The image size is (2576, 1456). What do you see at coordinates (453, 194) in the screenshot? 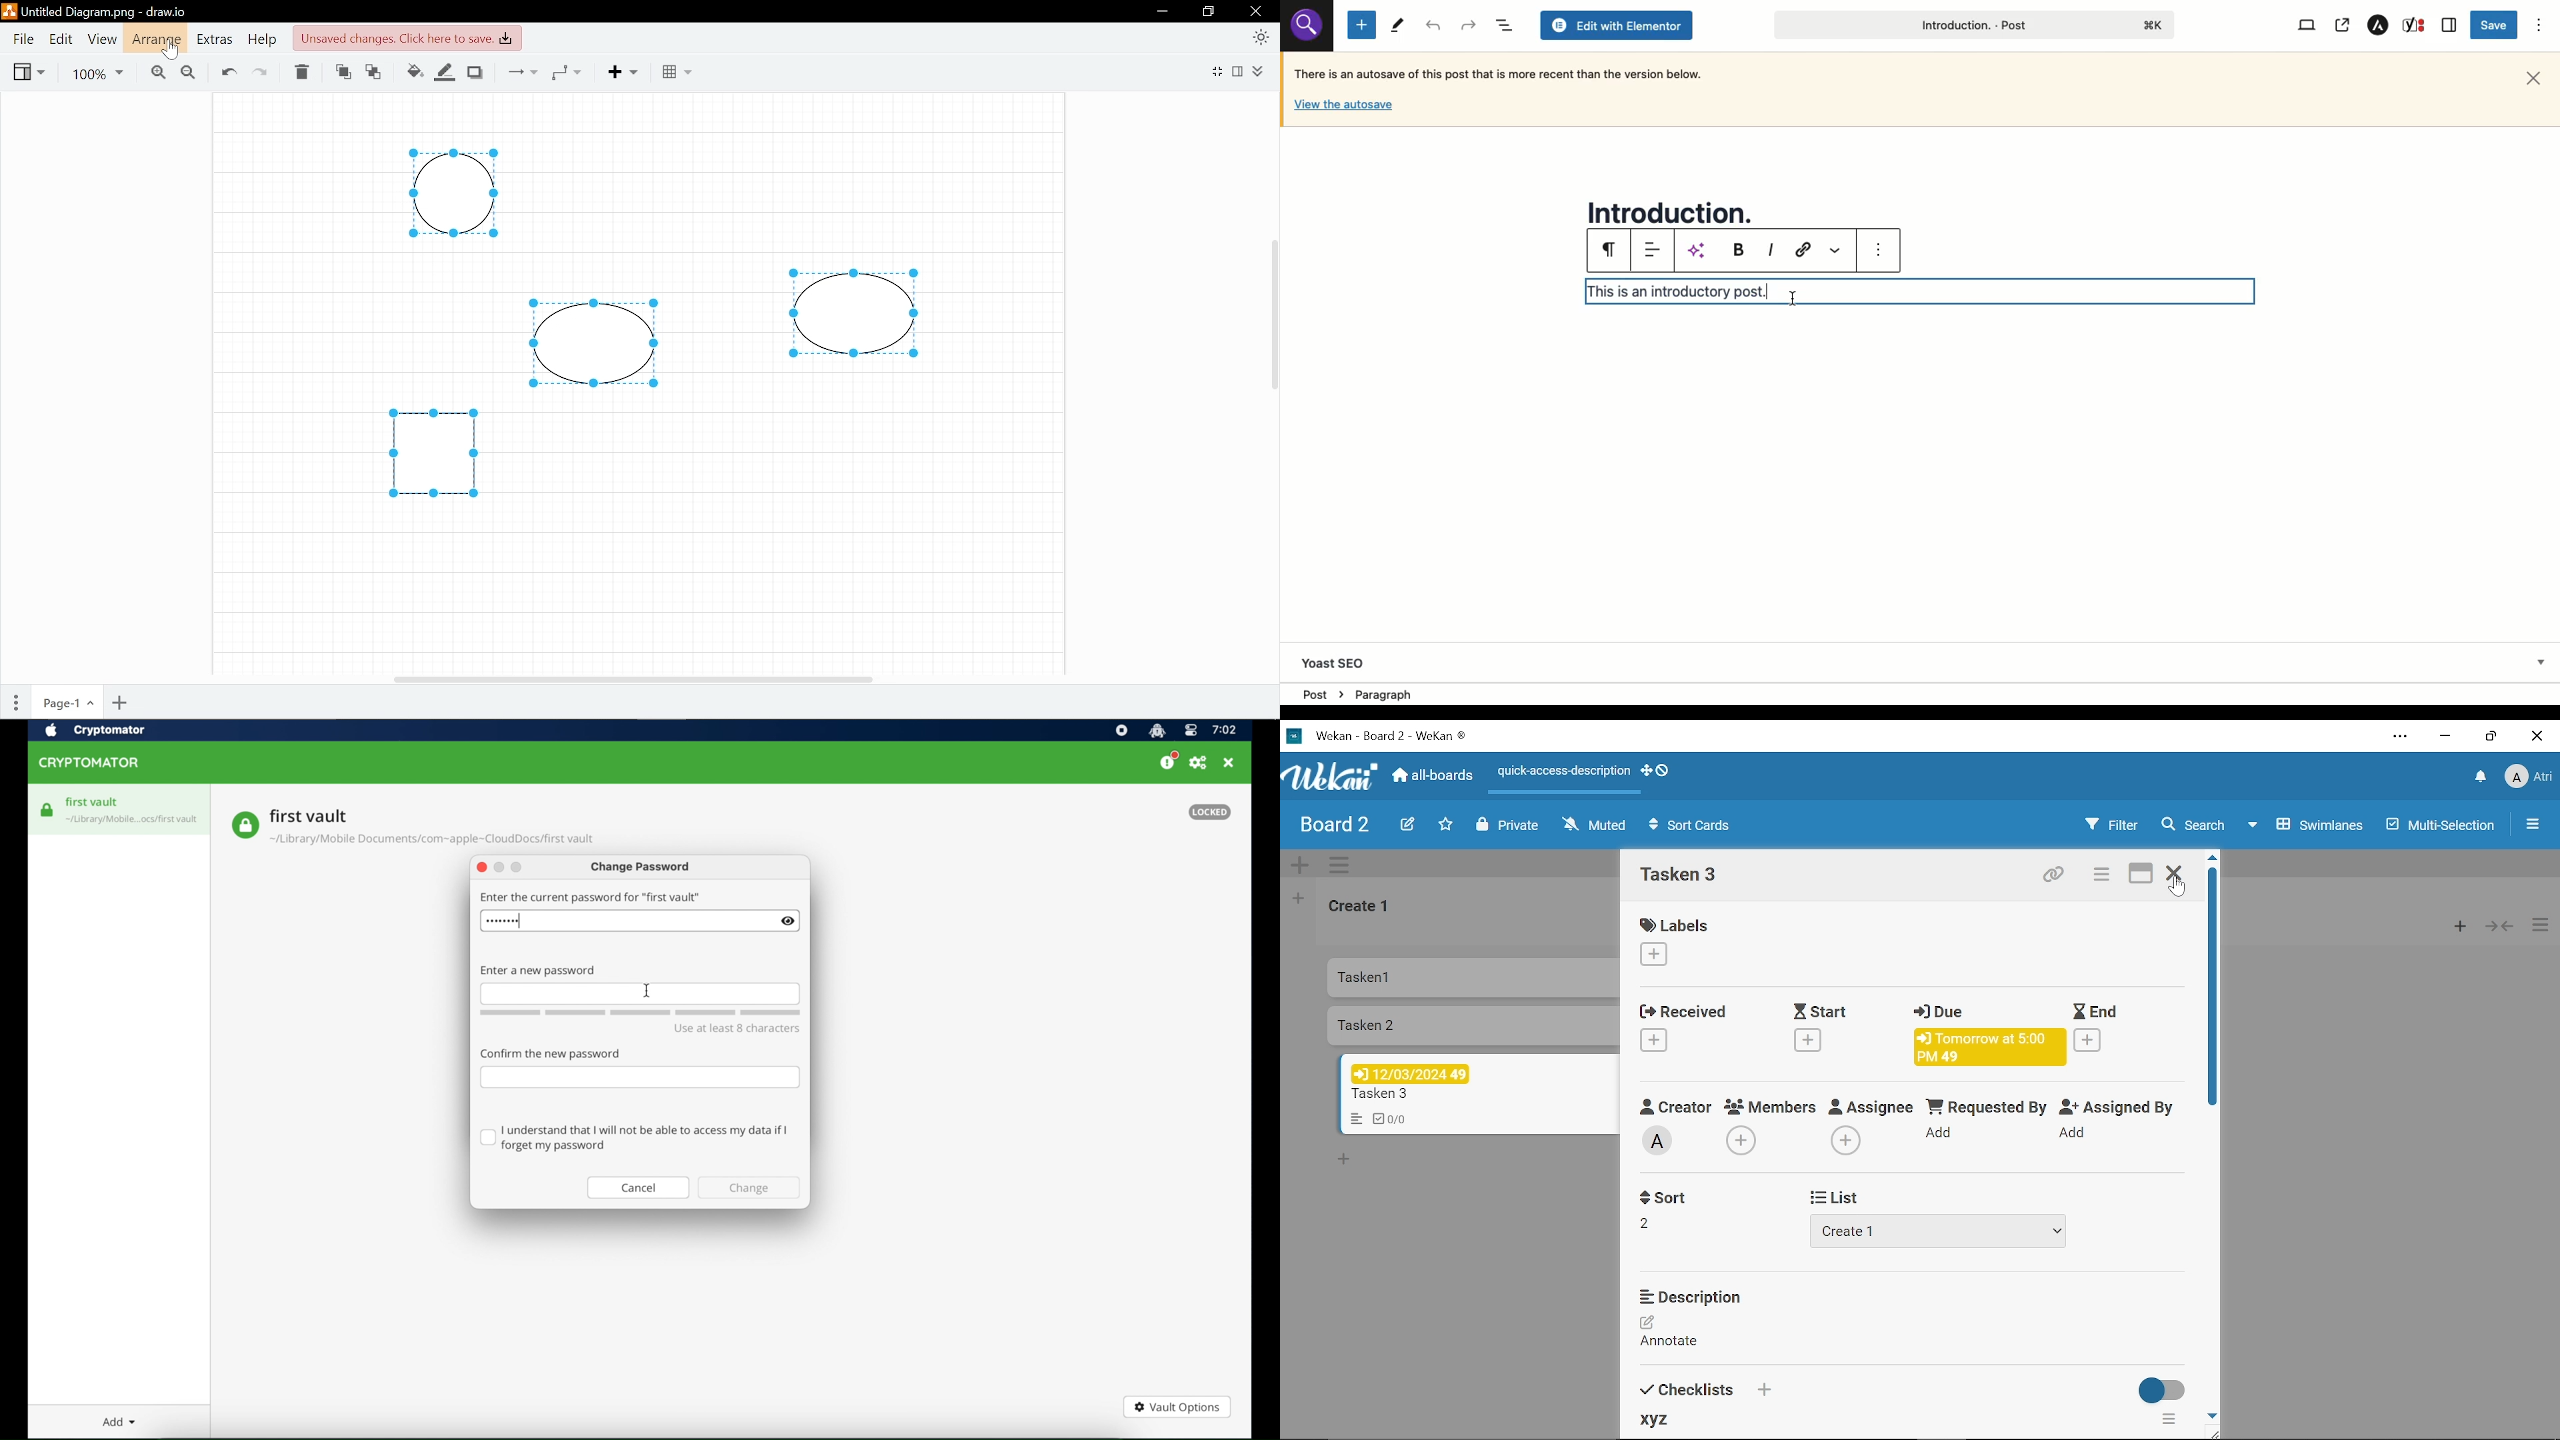
I see `Diagram` at bounding box center [453, 194].